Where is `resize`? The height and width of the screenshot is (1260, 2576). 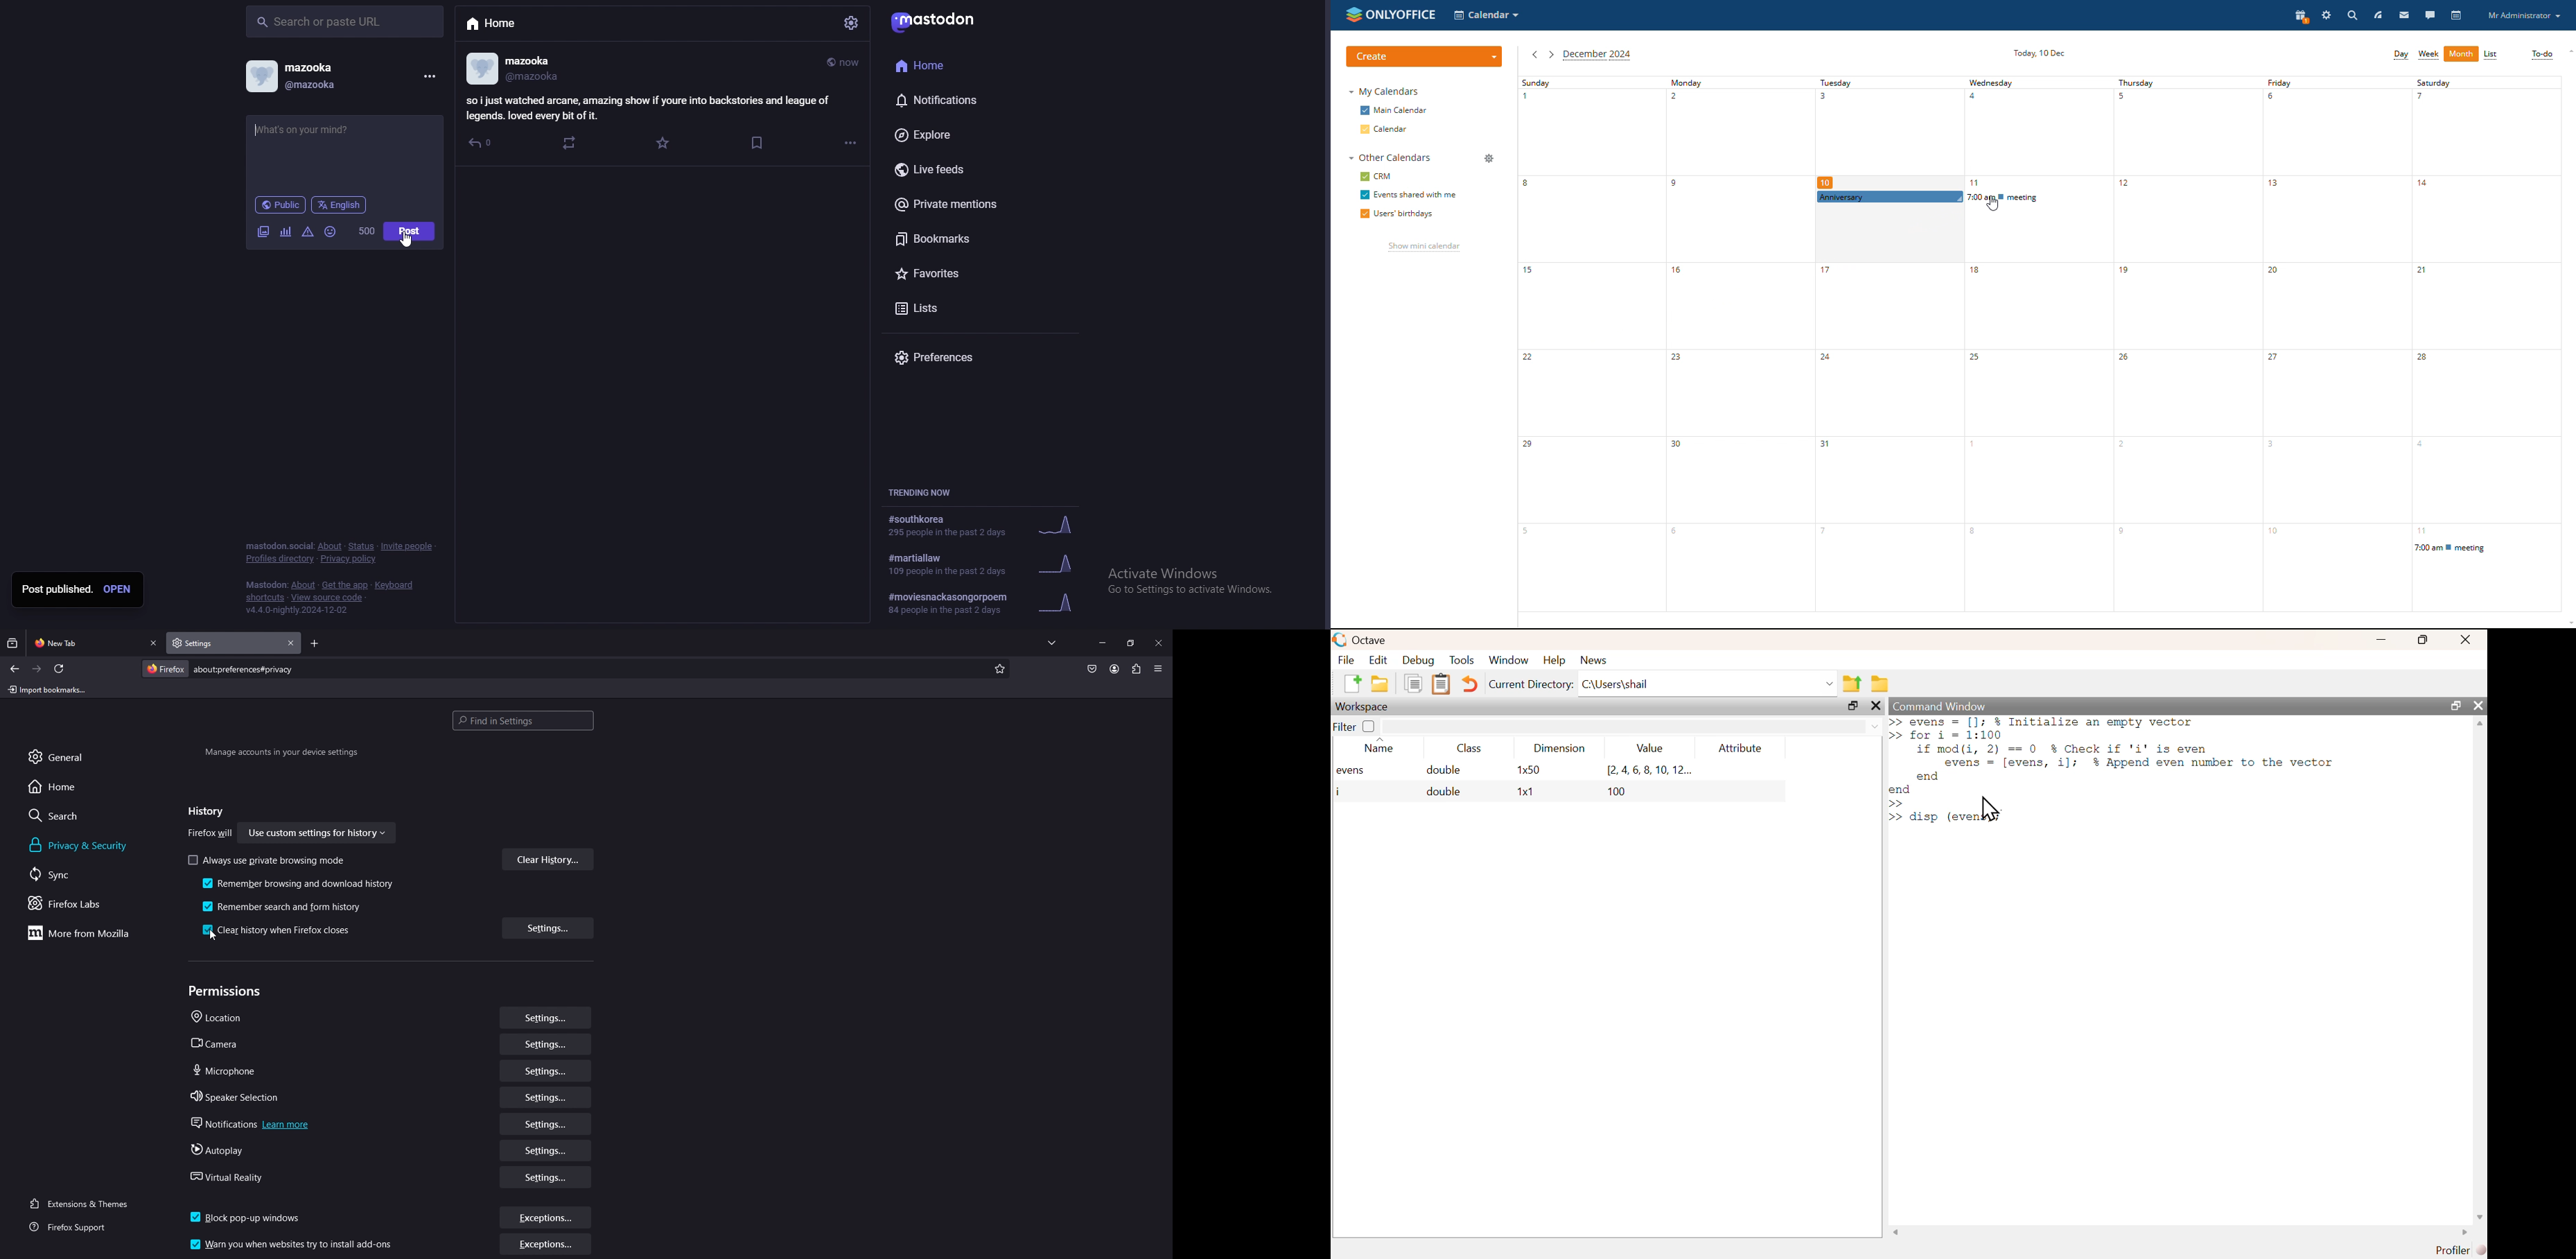 resize is located at coordinates (1131, 643).